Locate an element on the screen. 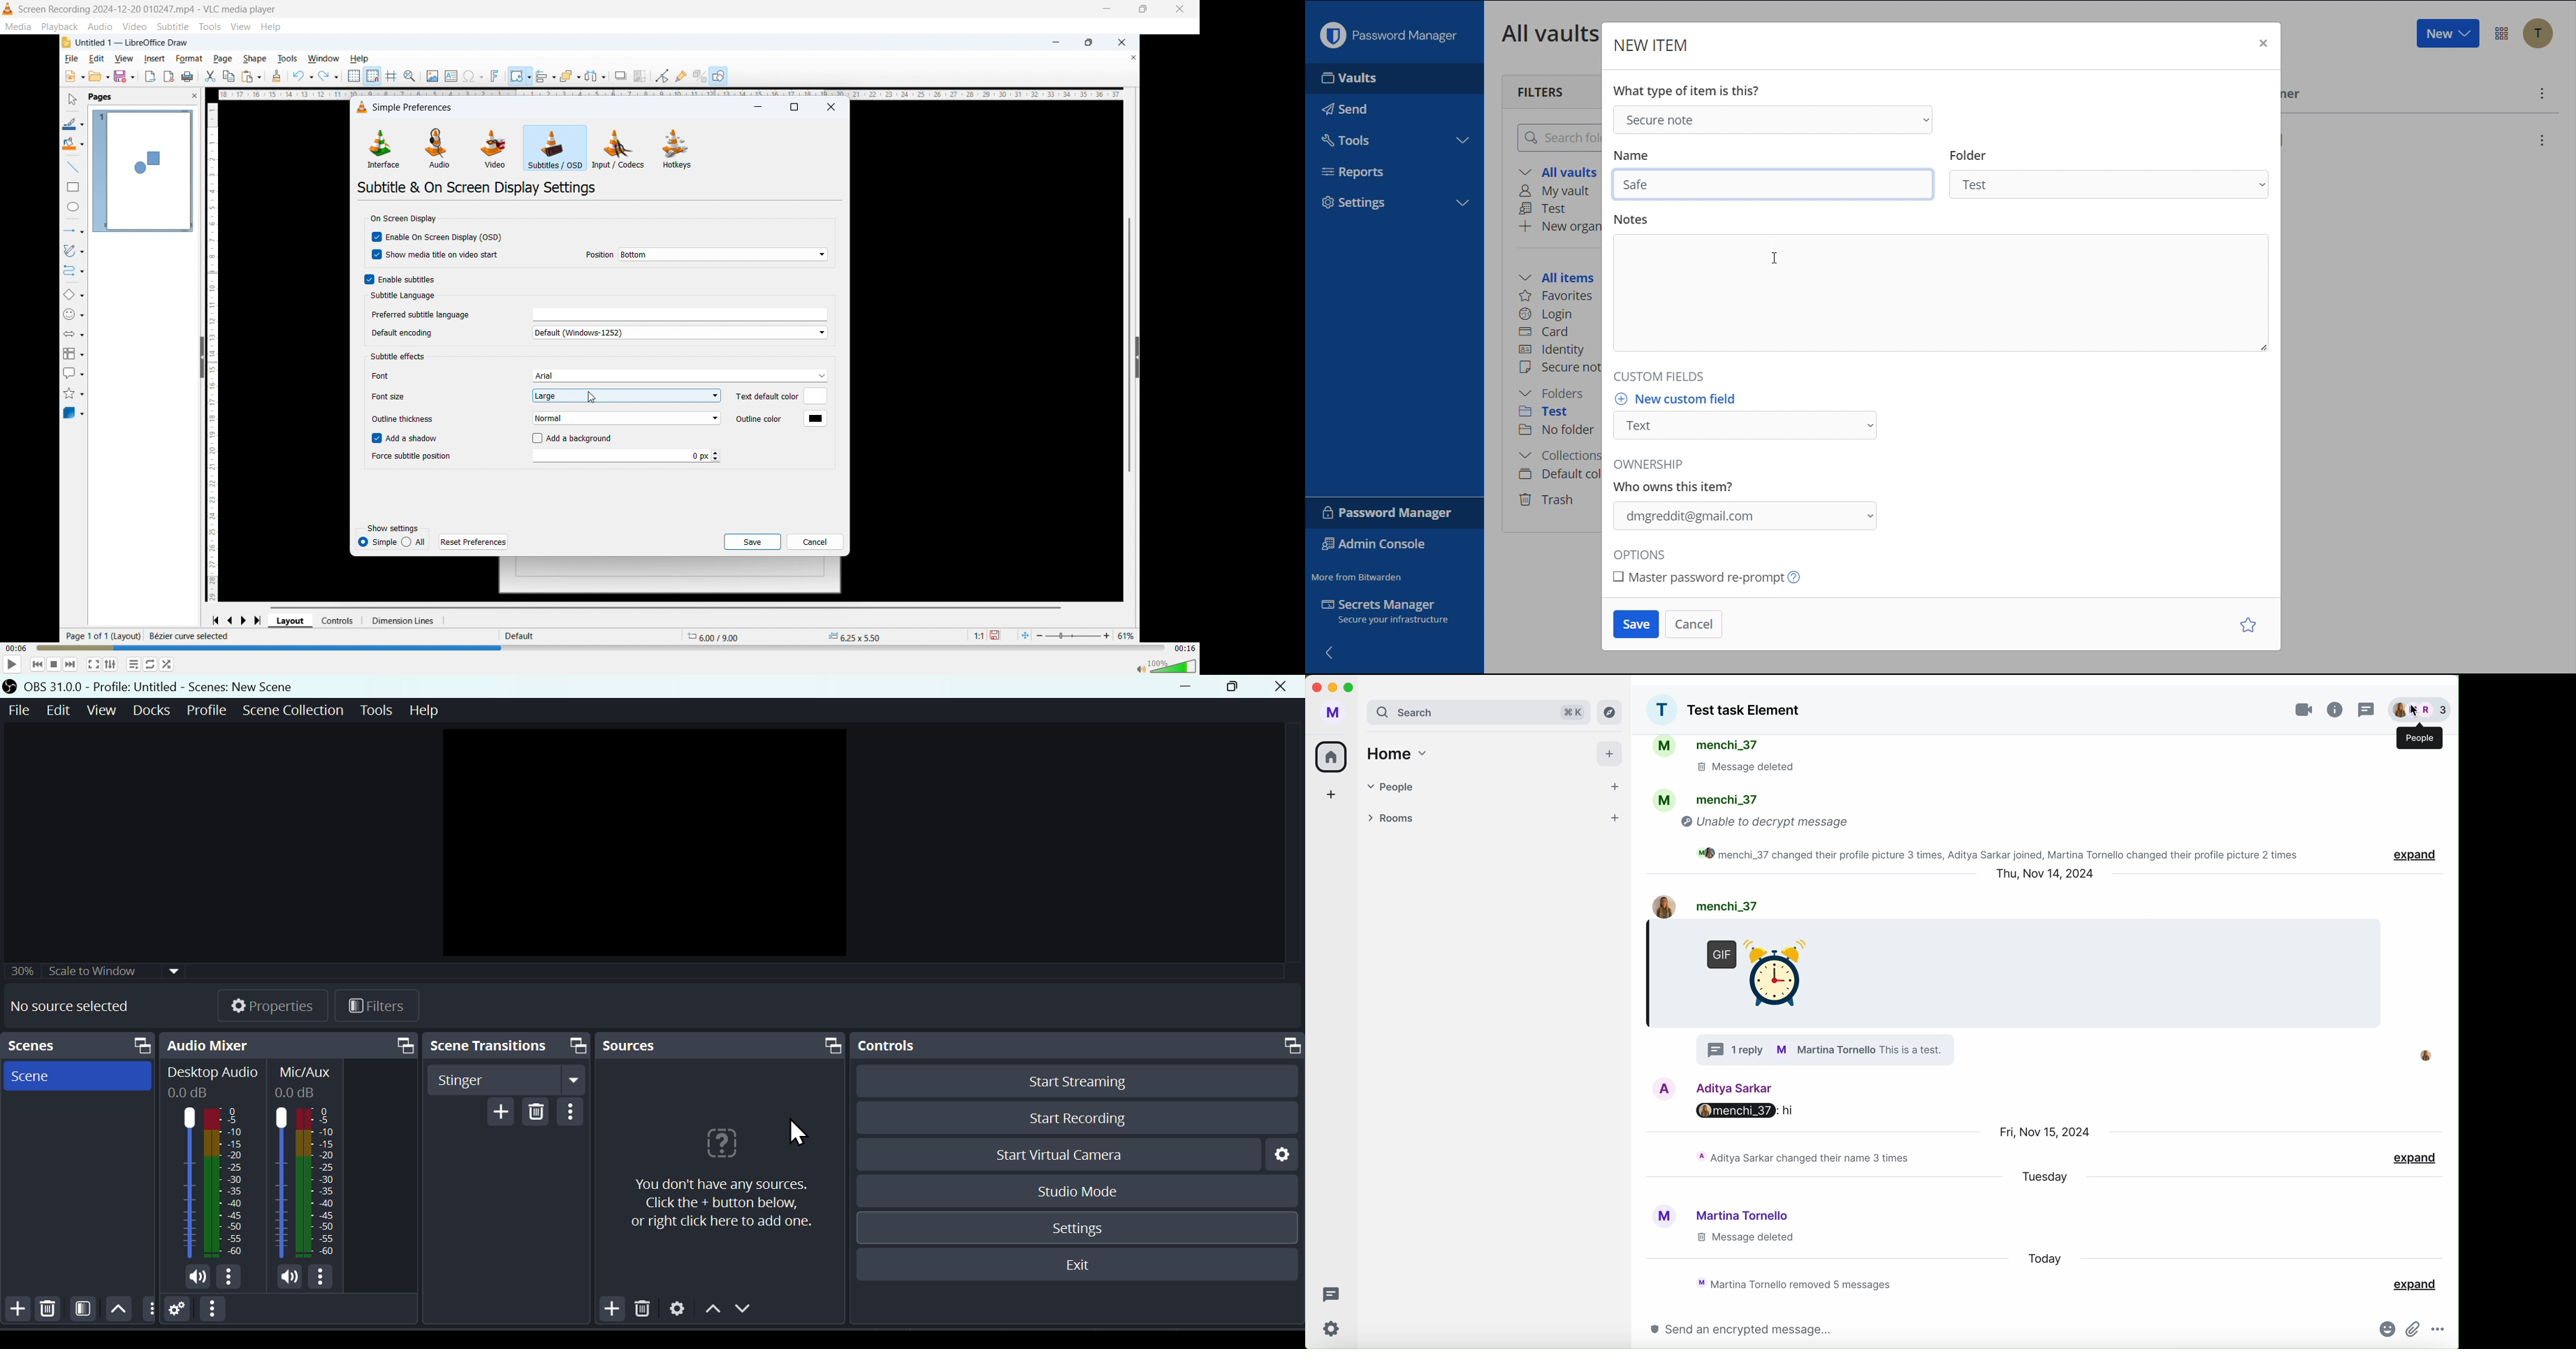 The height and width of the screenshot is (1372, 2576). image profile is located at coordinates (1656, 906).